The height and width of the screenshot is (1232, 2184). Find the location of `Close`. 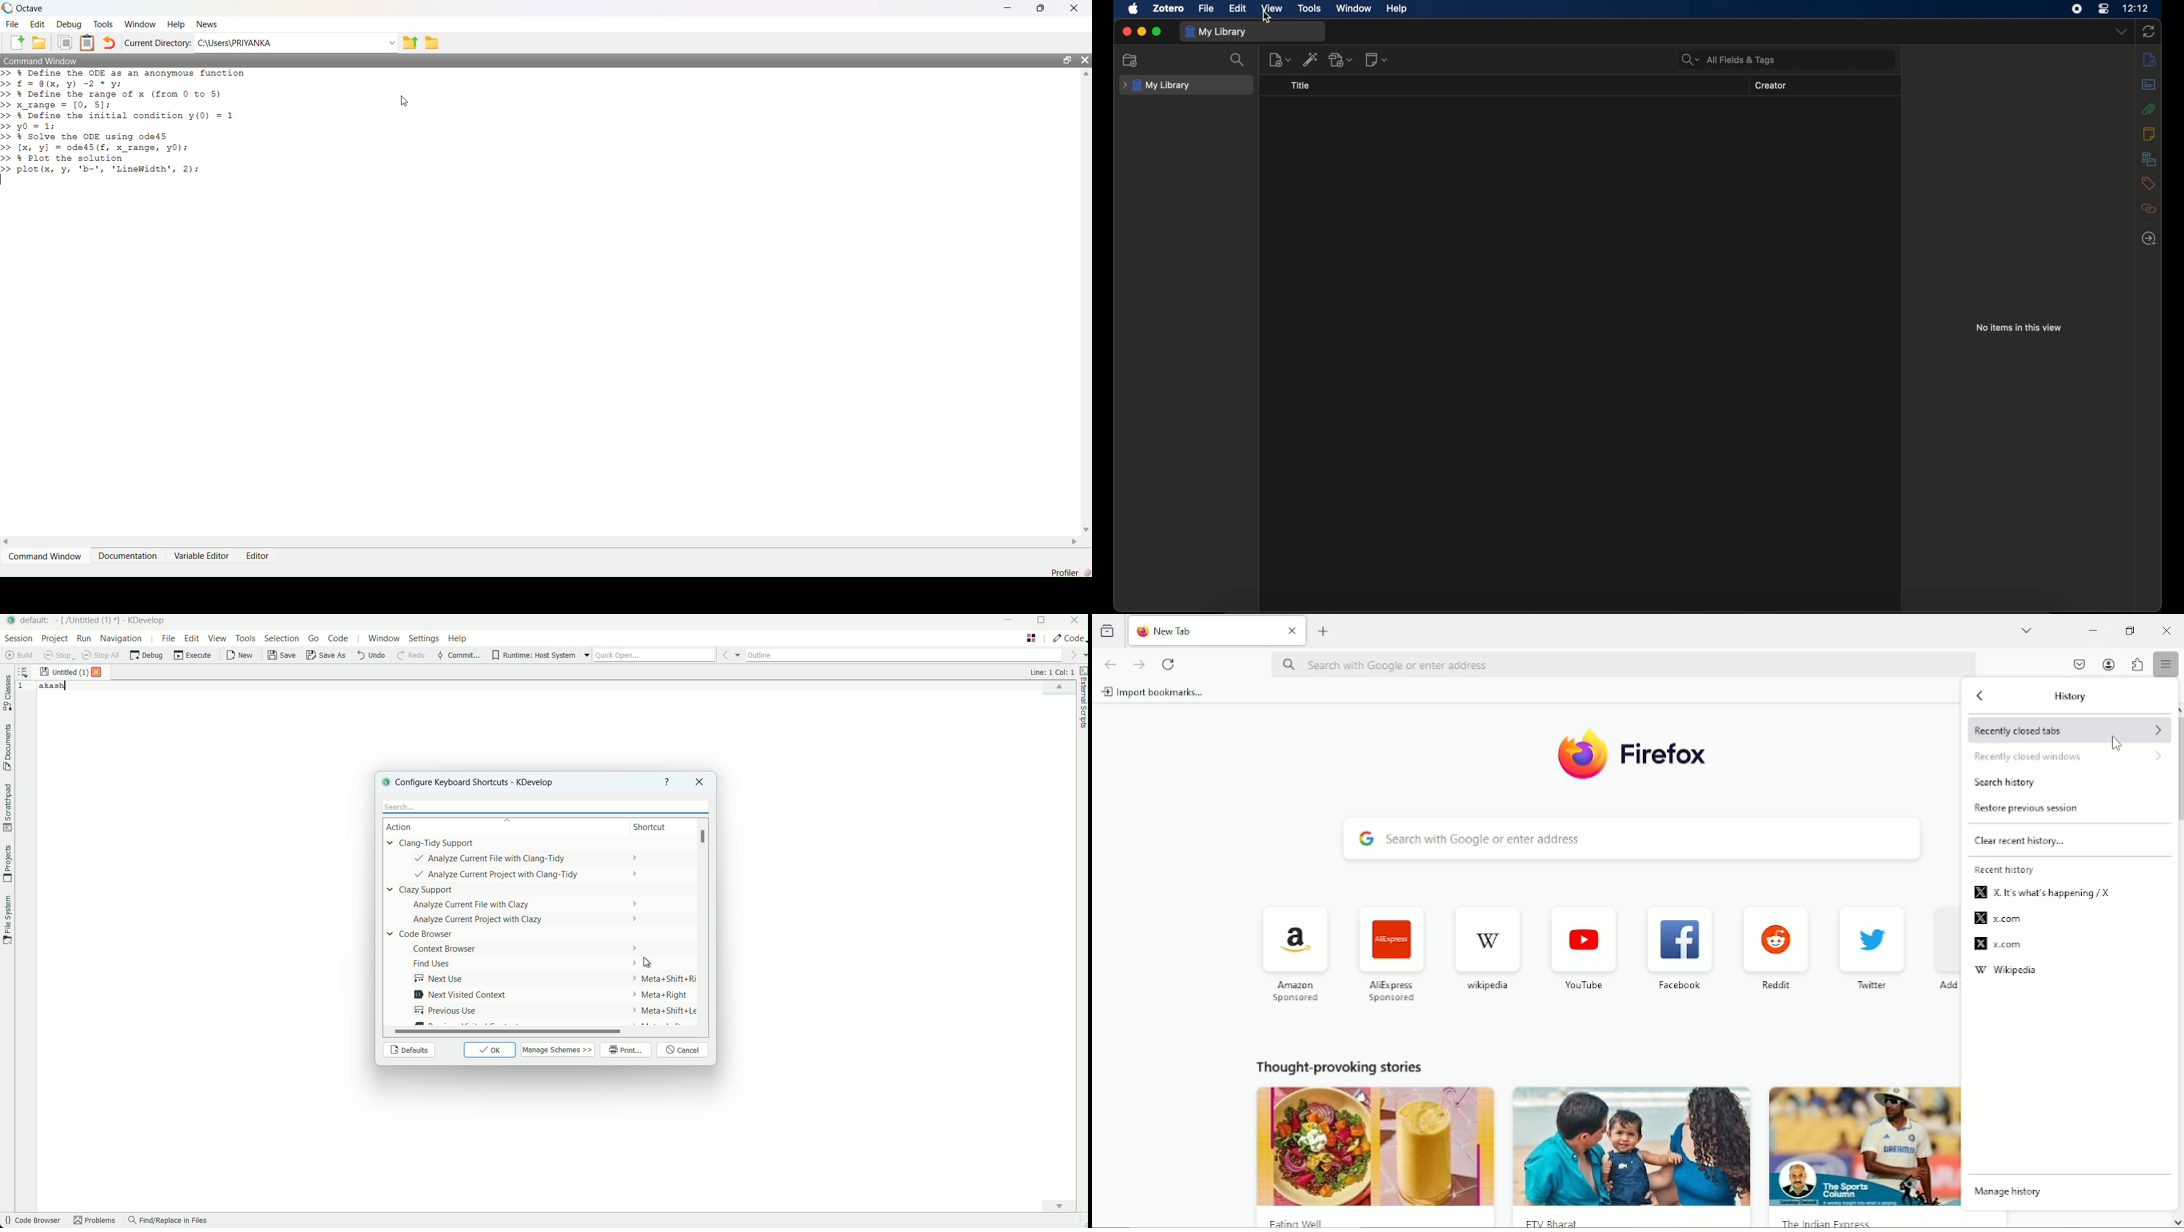

Close is located at coordinates (2168, 631).